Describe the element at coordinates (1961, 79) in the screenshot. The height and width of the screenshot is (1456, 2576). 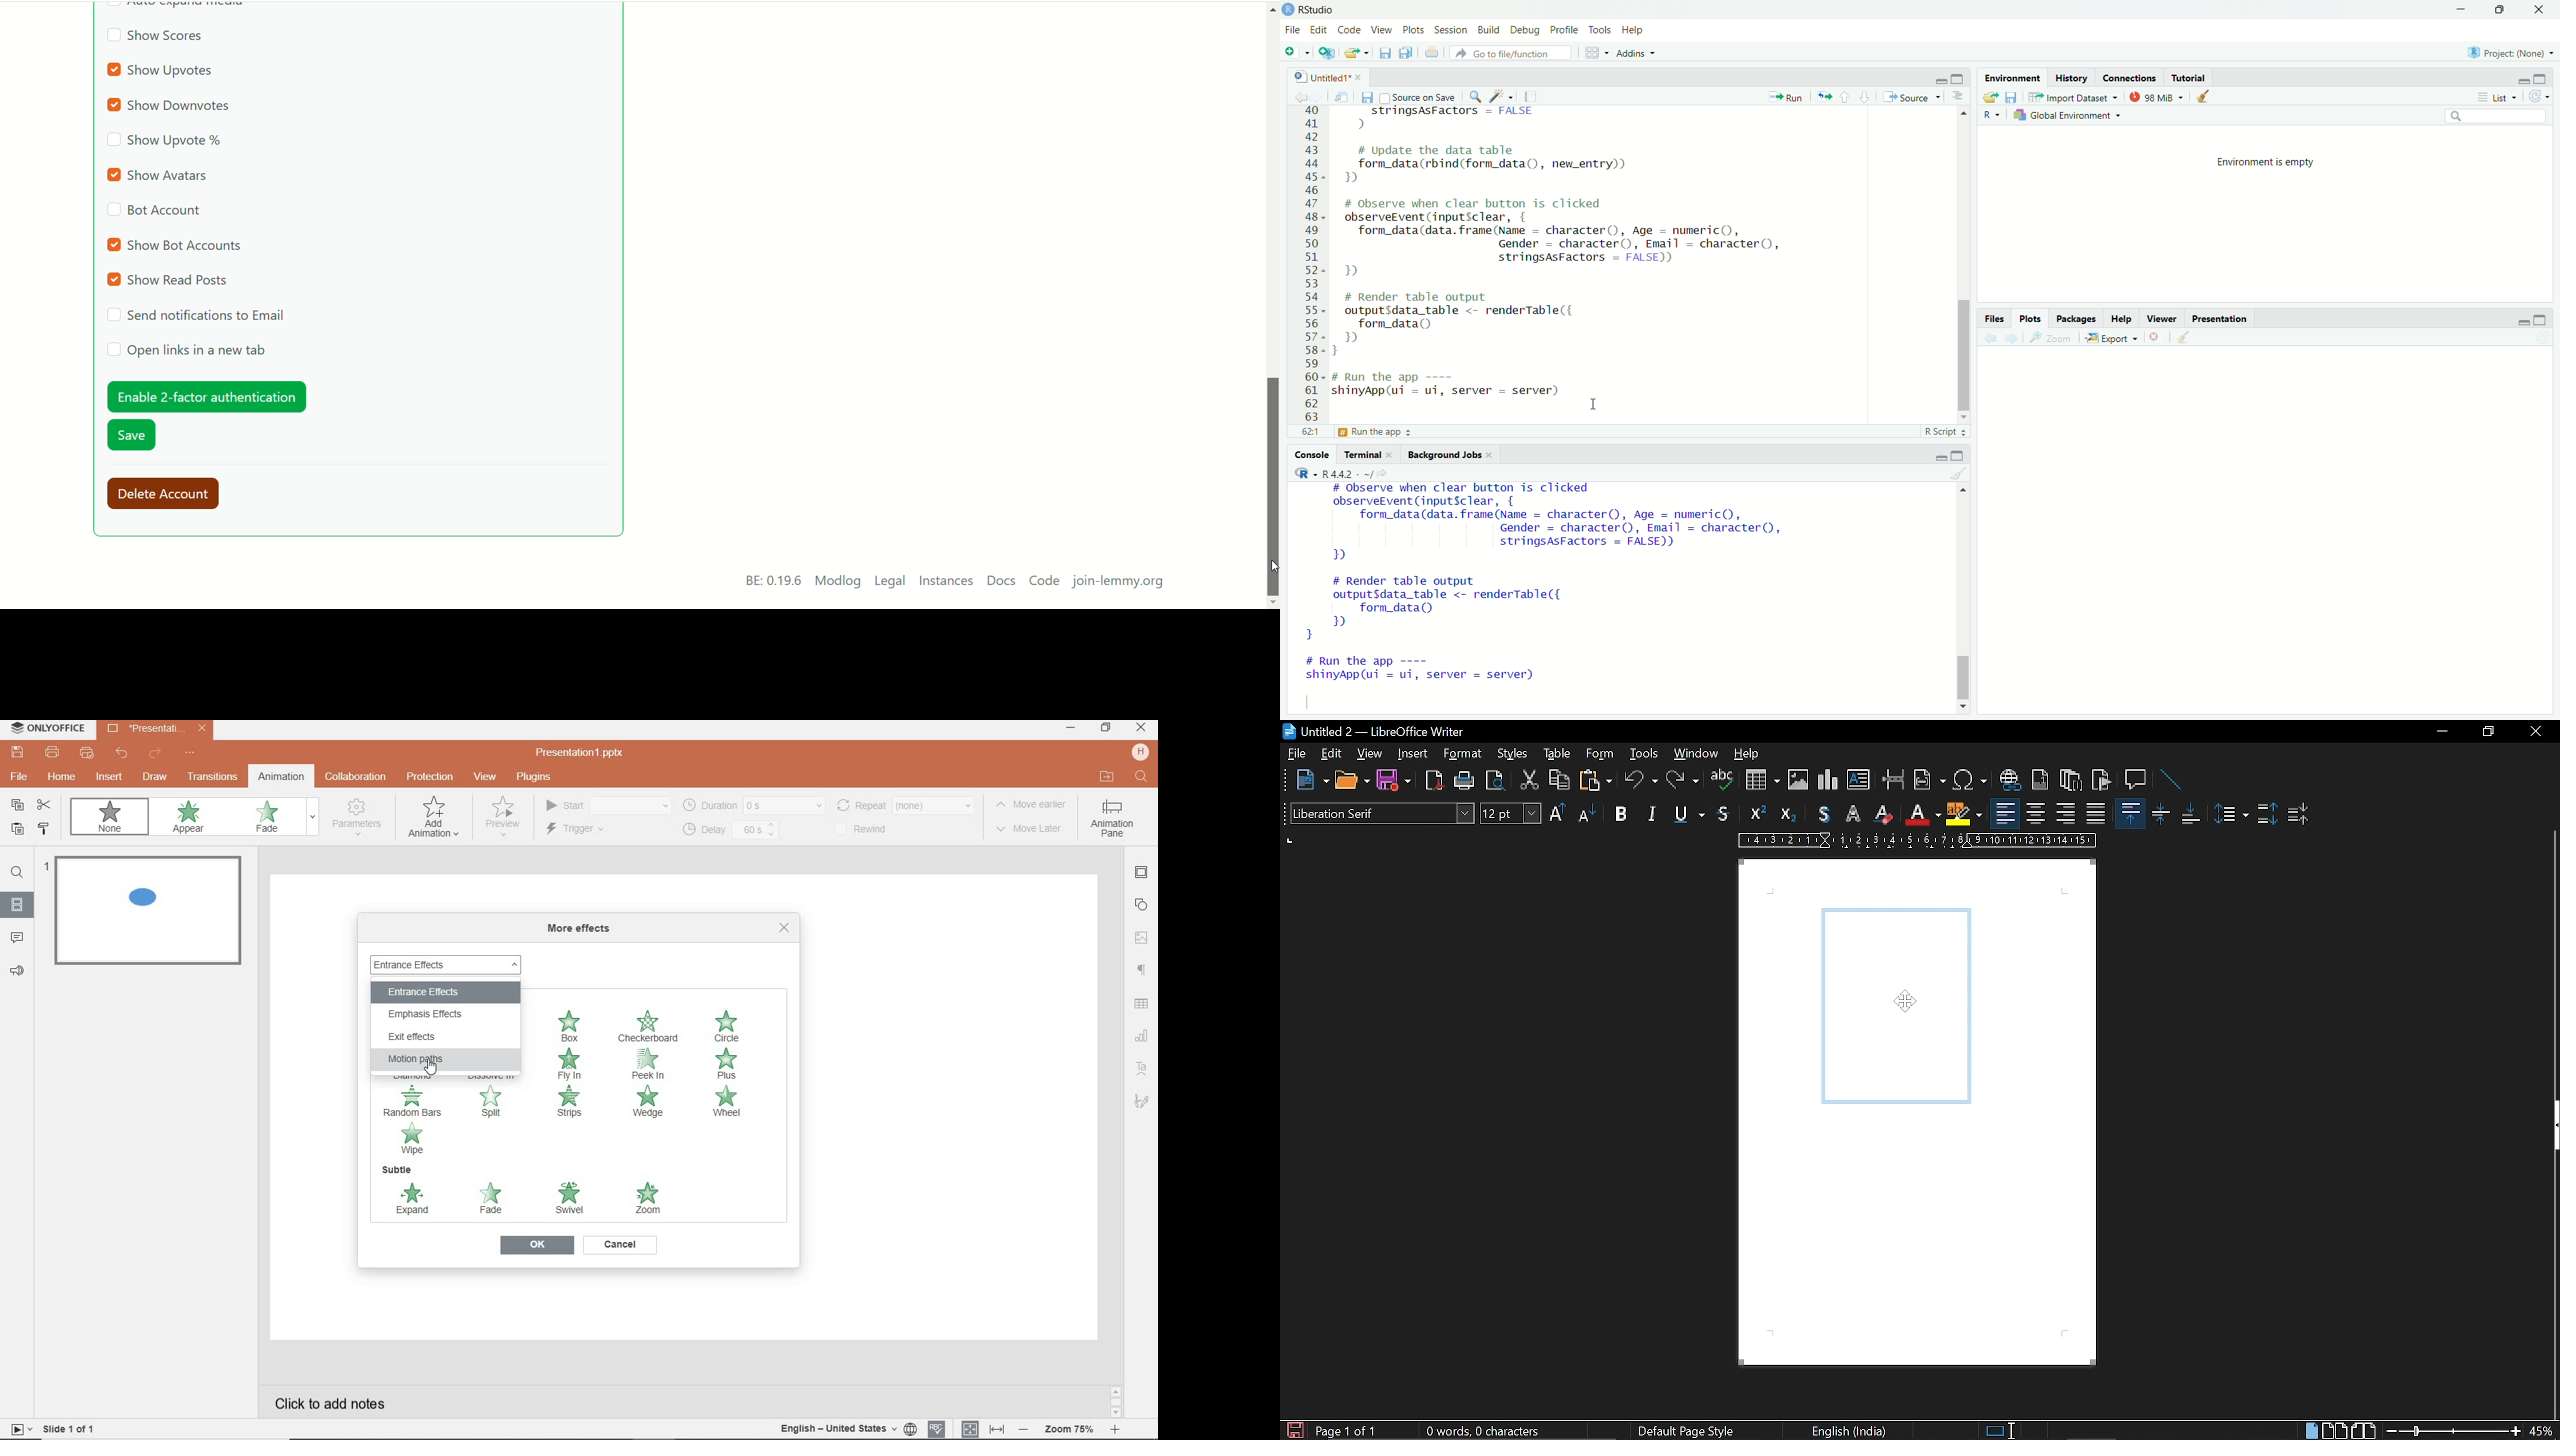
I see `maximize` at that location.